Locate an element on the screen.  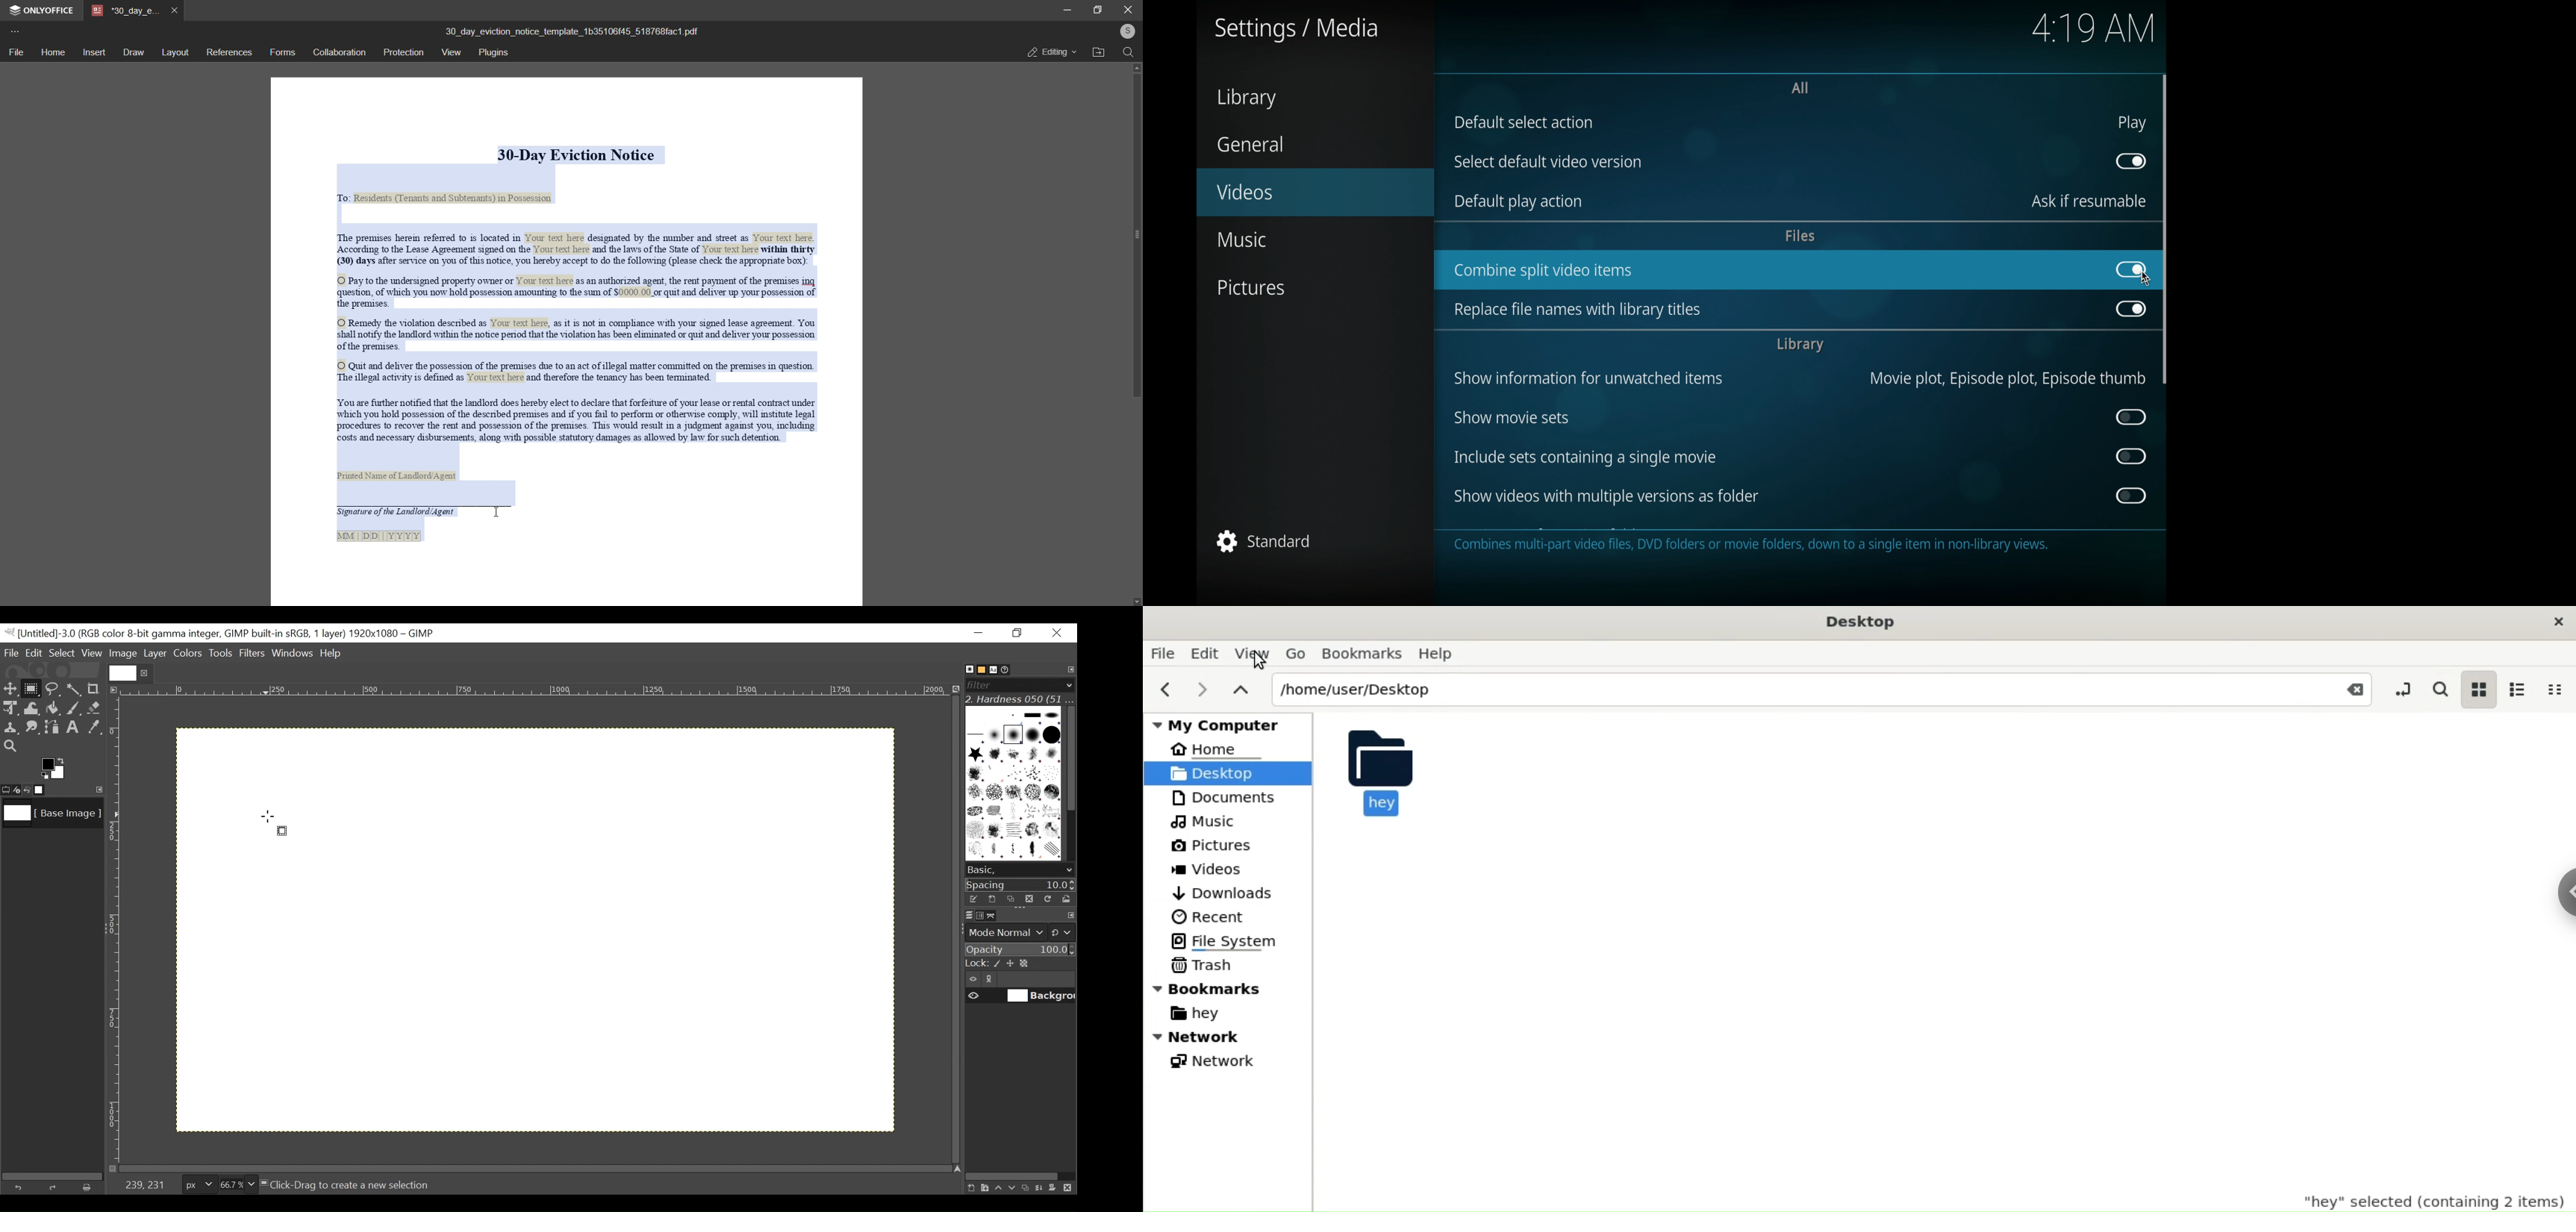
Redo is located at coordinates (55, 1187).